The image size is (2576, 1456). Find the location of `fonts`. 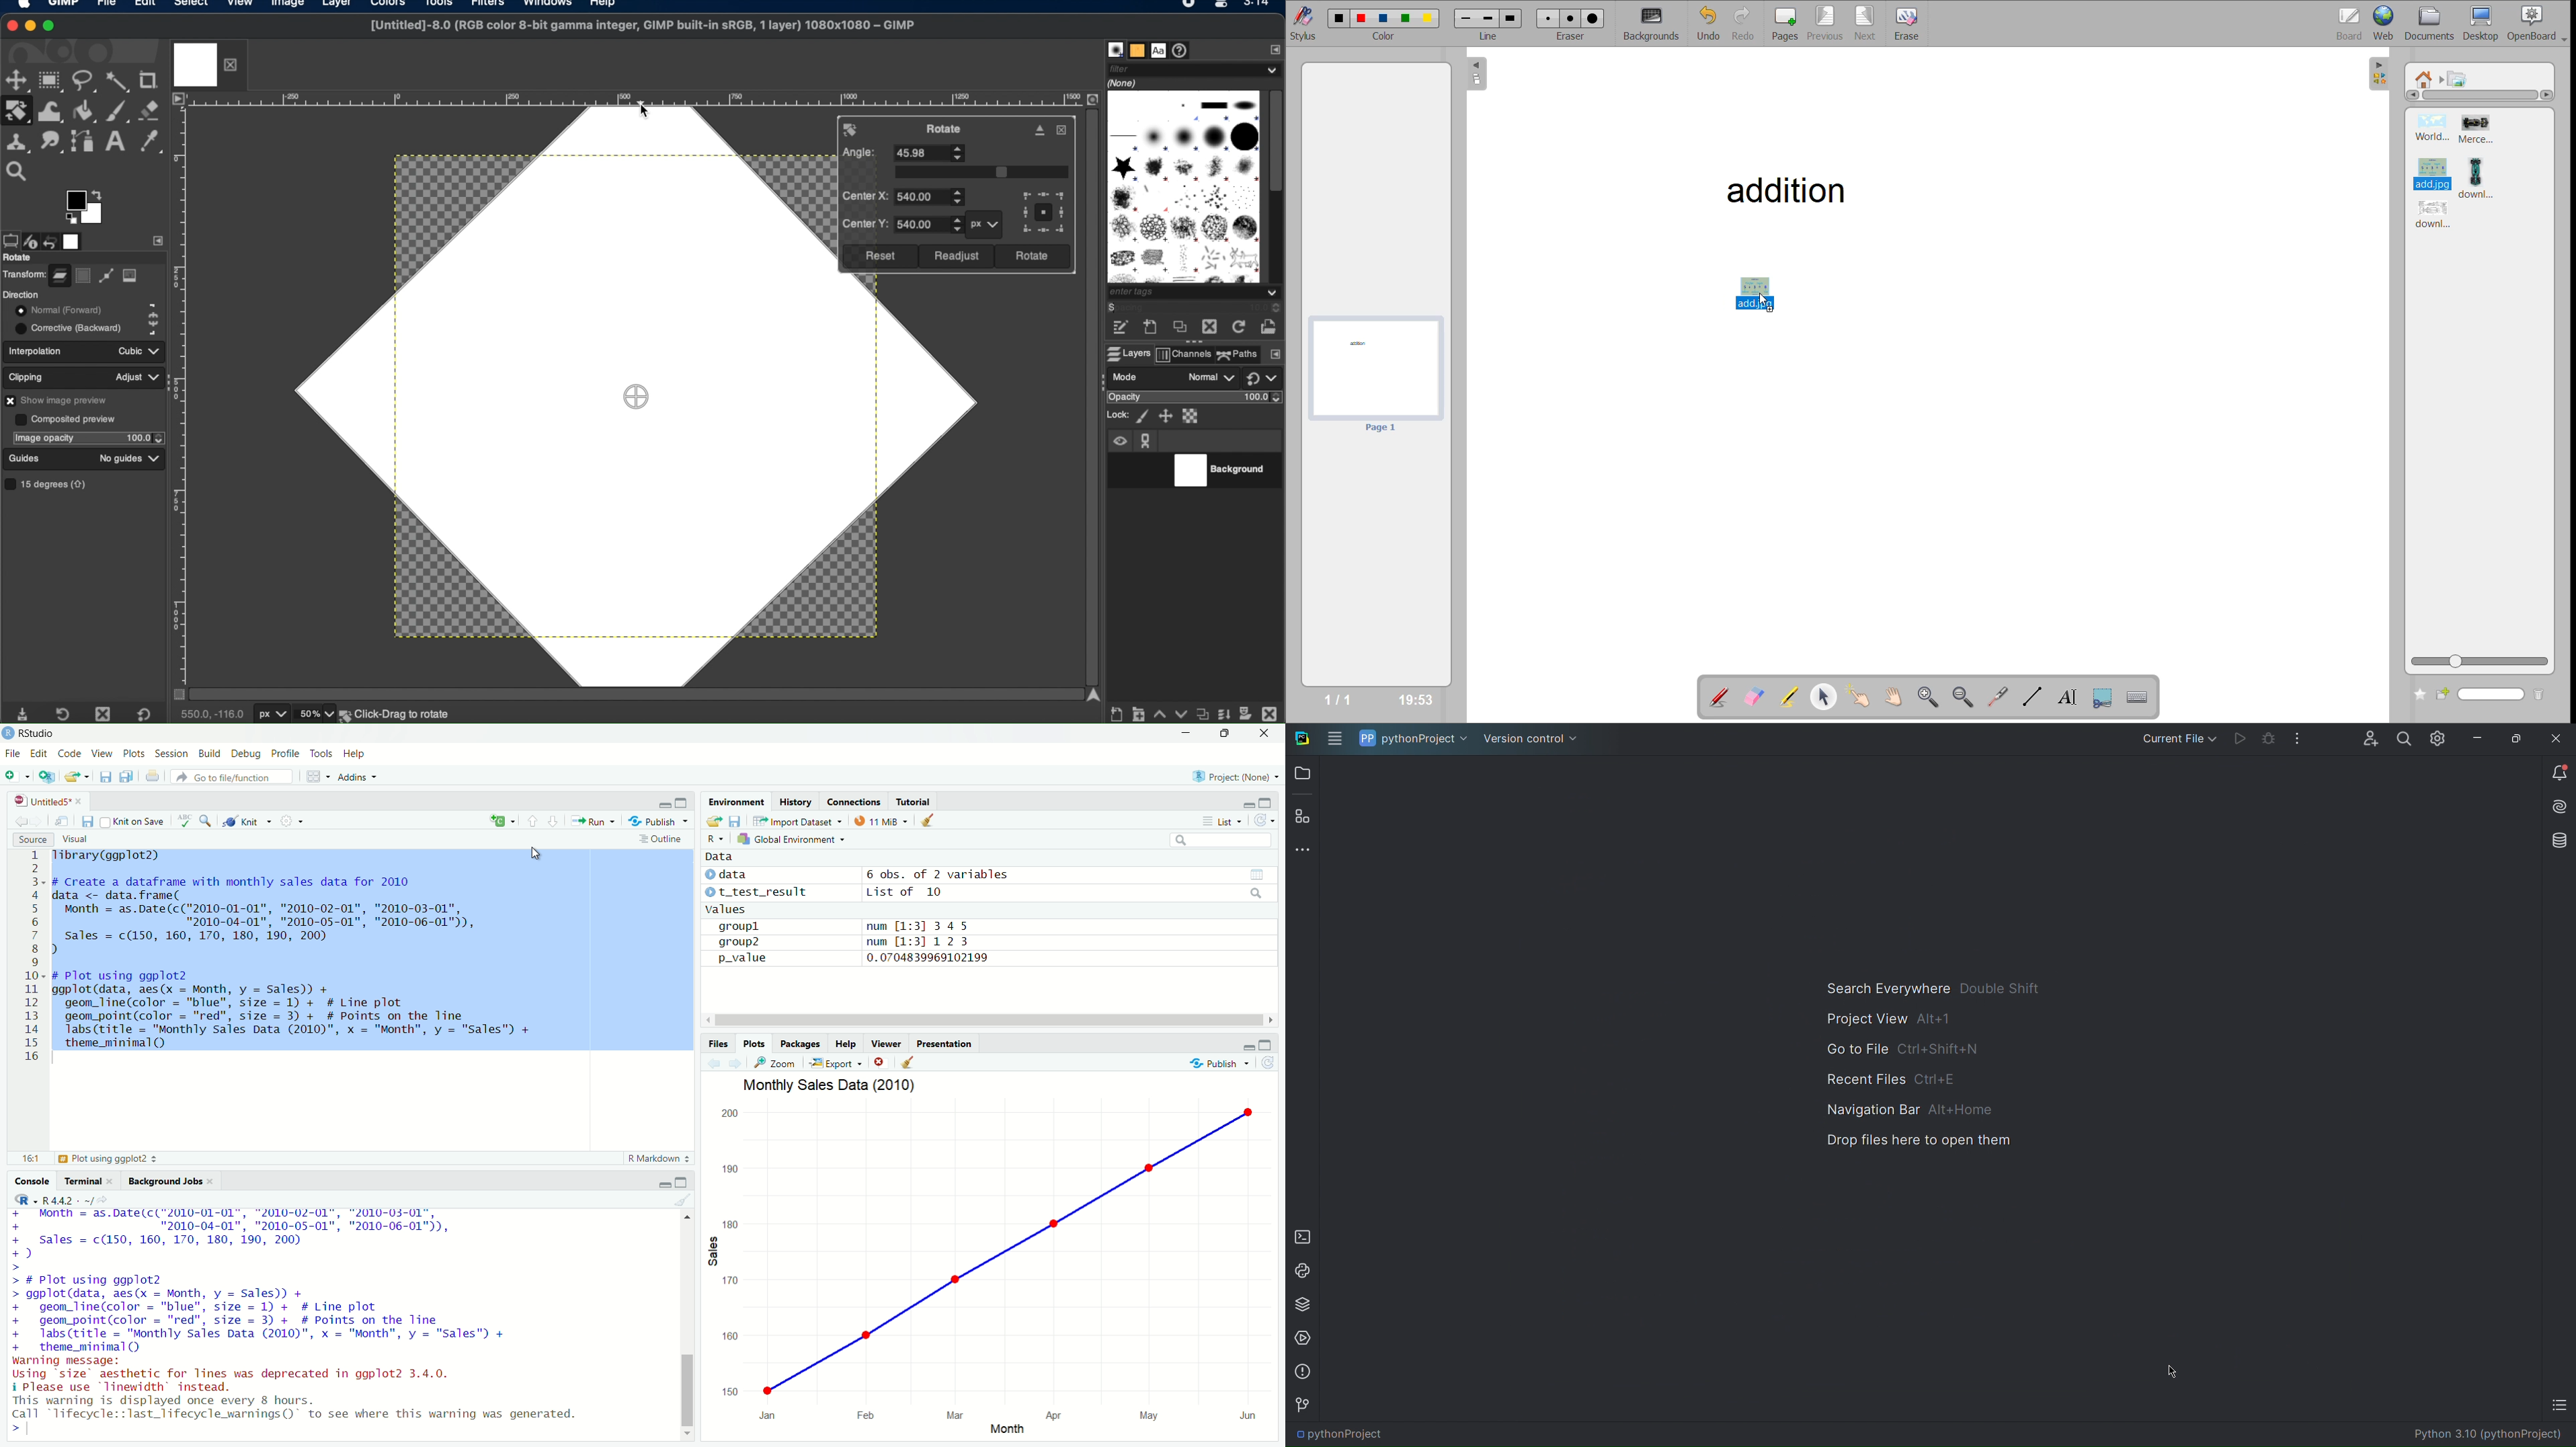

fonts is located at coordinates (1160, 50).